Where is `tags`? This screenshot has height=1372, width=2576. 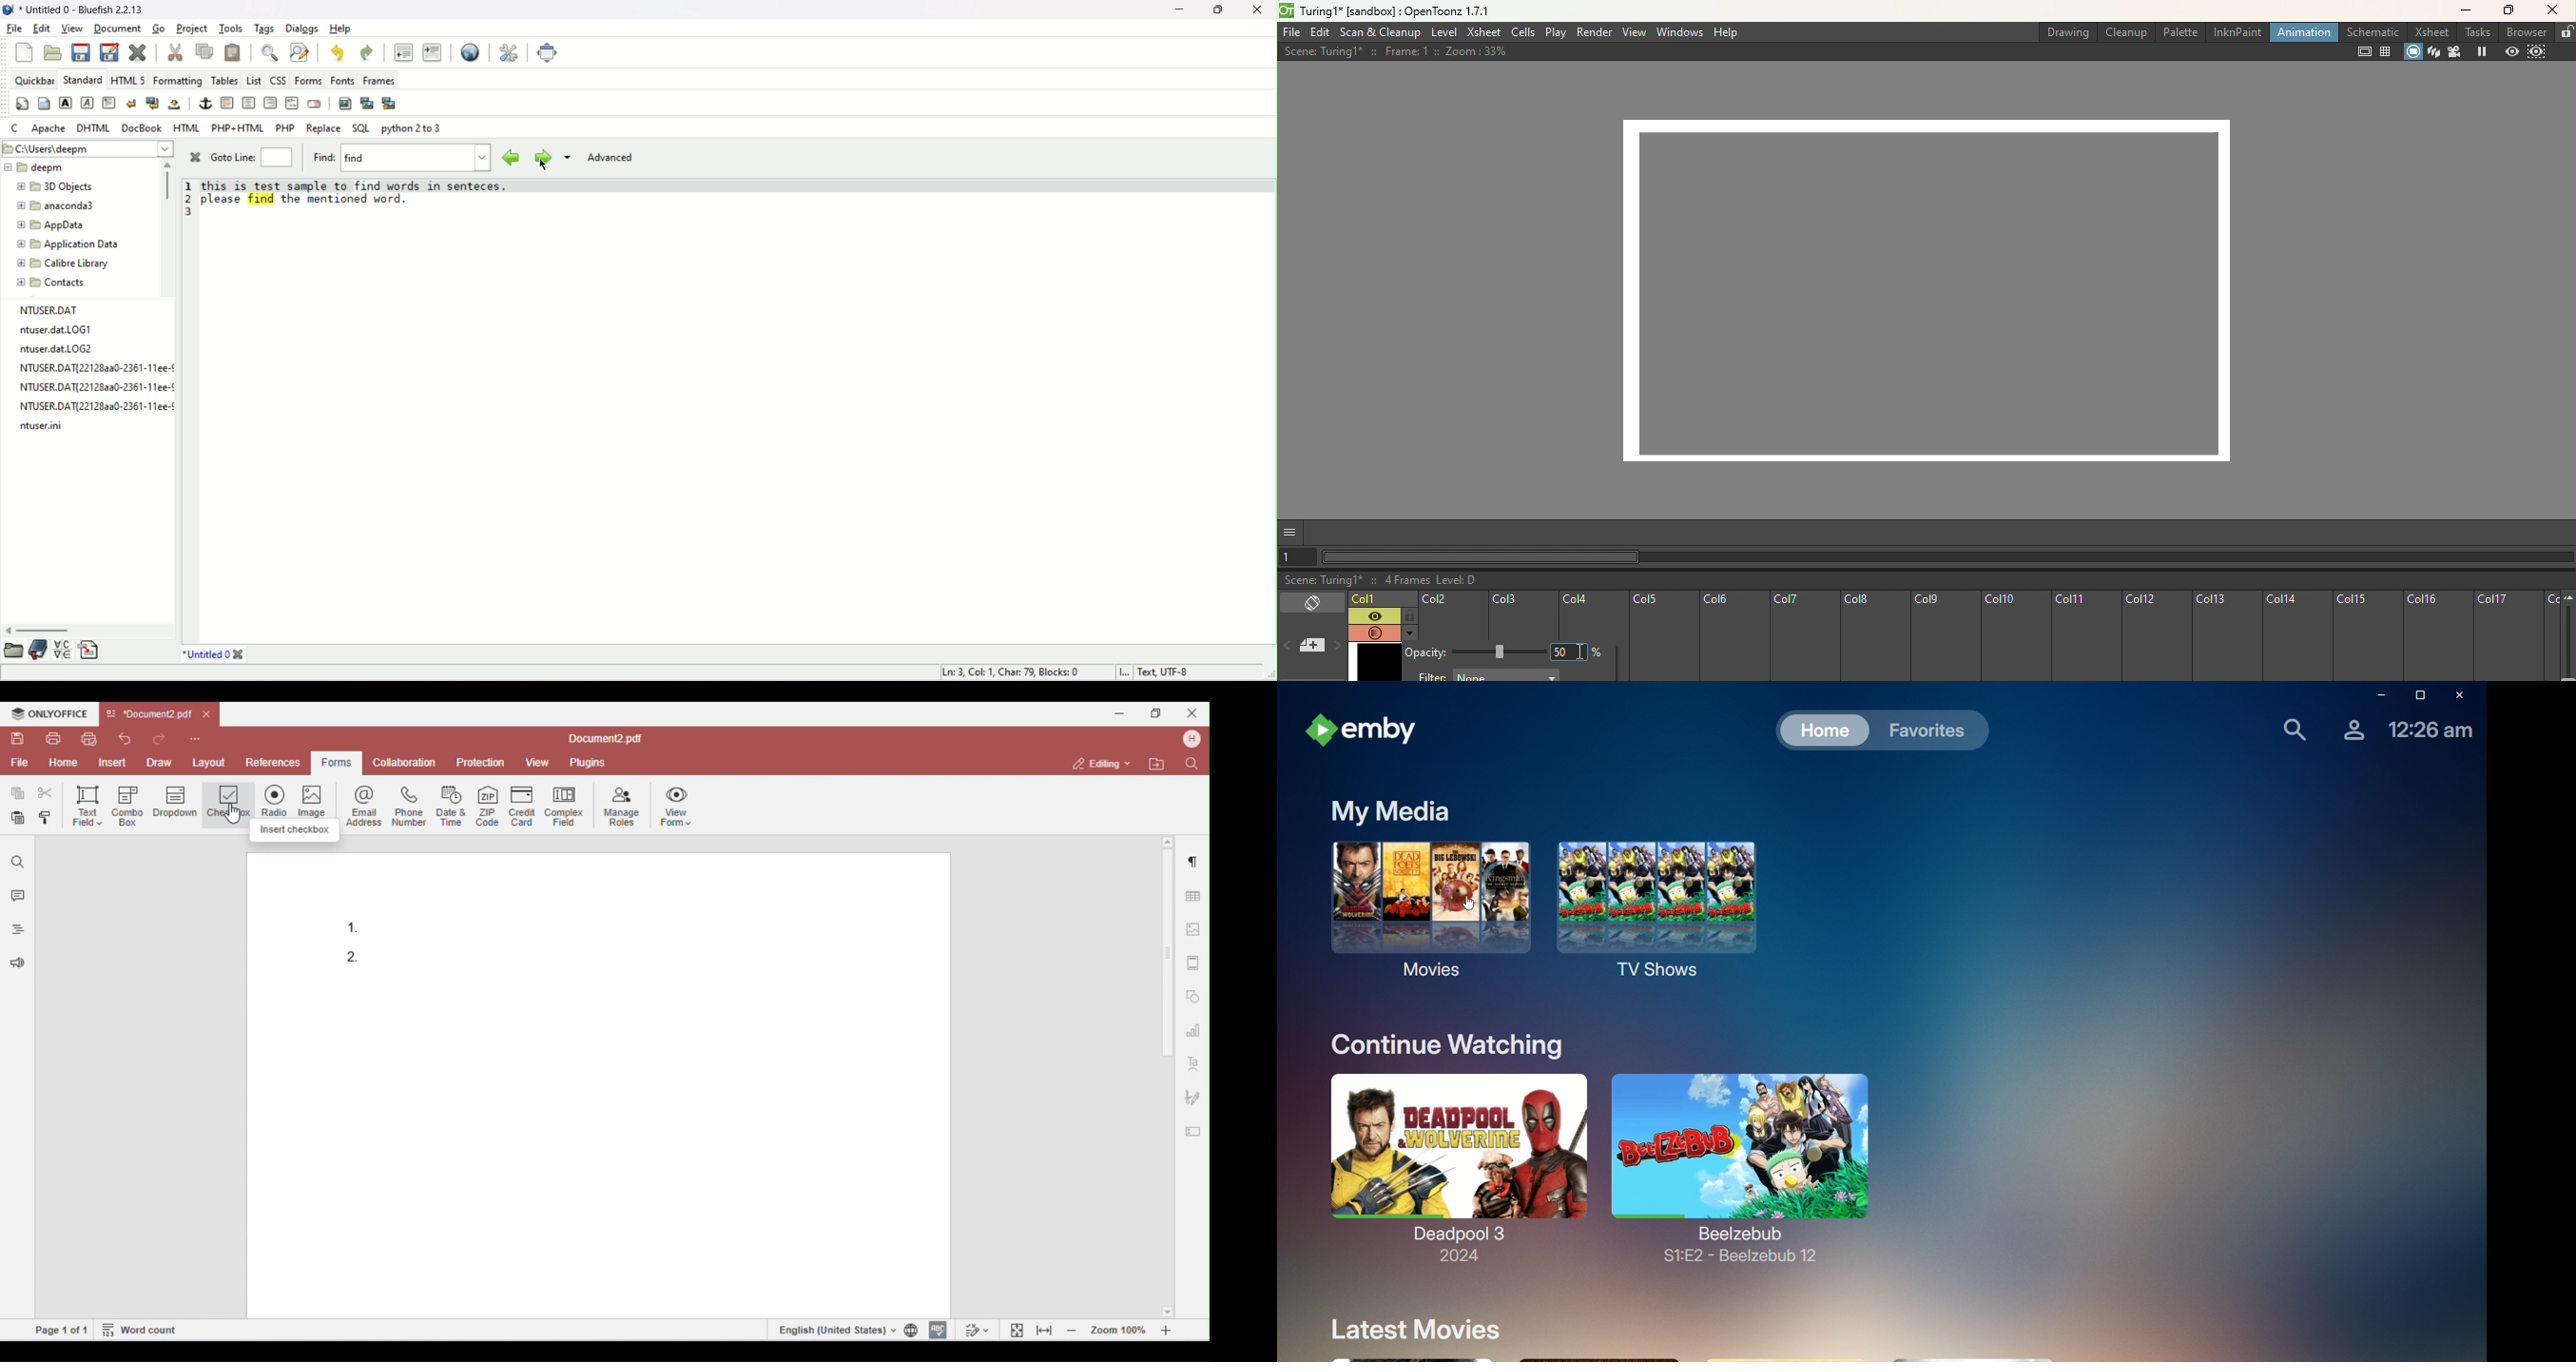 tags is located at coordinates (265, 27).